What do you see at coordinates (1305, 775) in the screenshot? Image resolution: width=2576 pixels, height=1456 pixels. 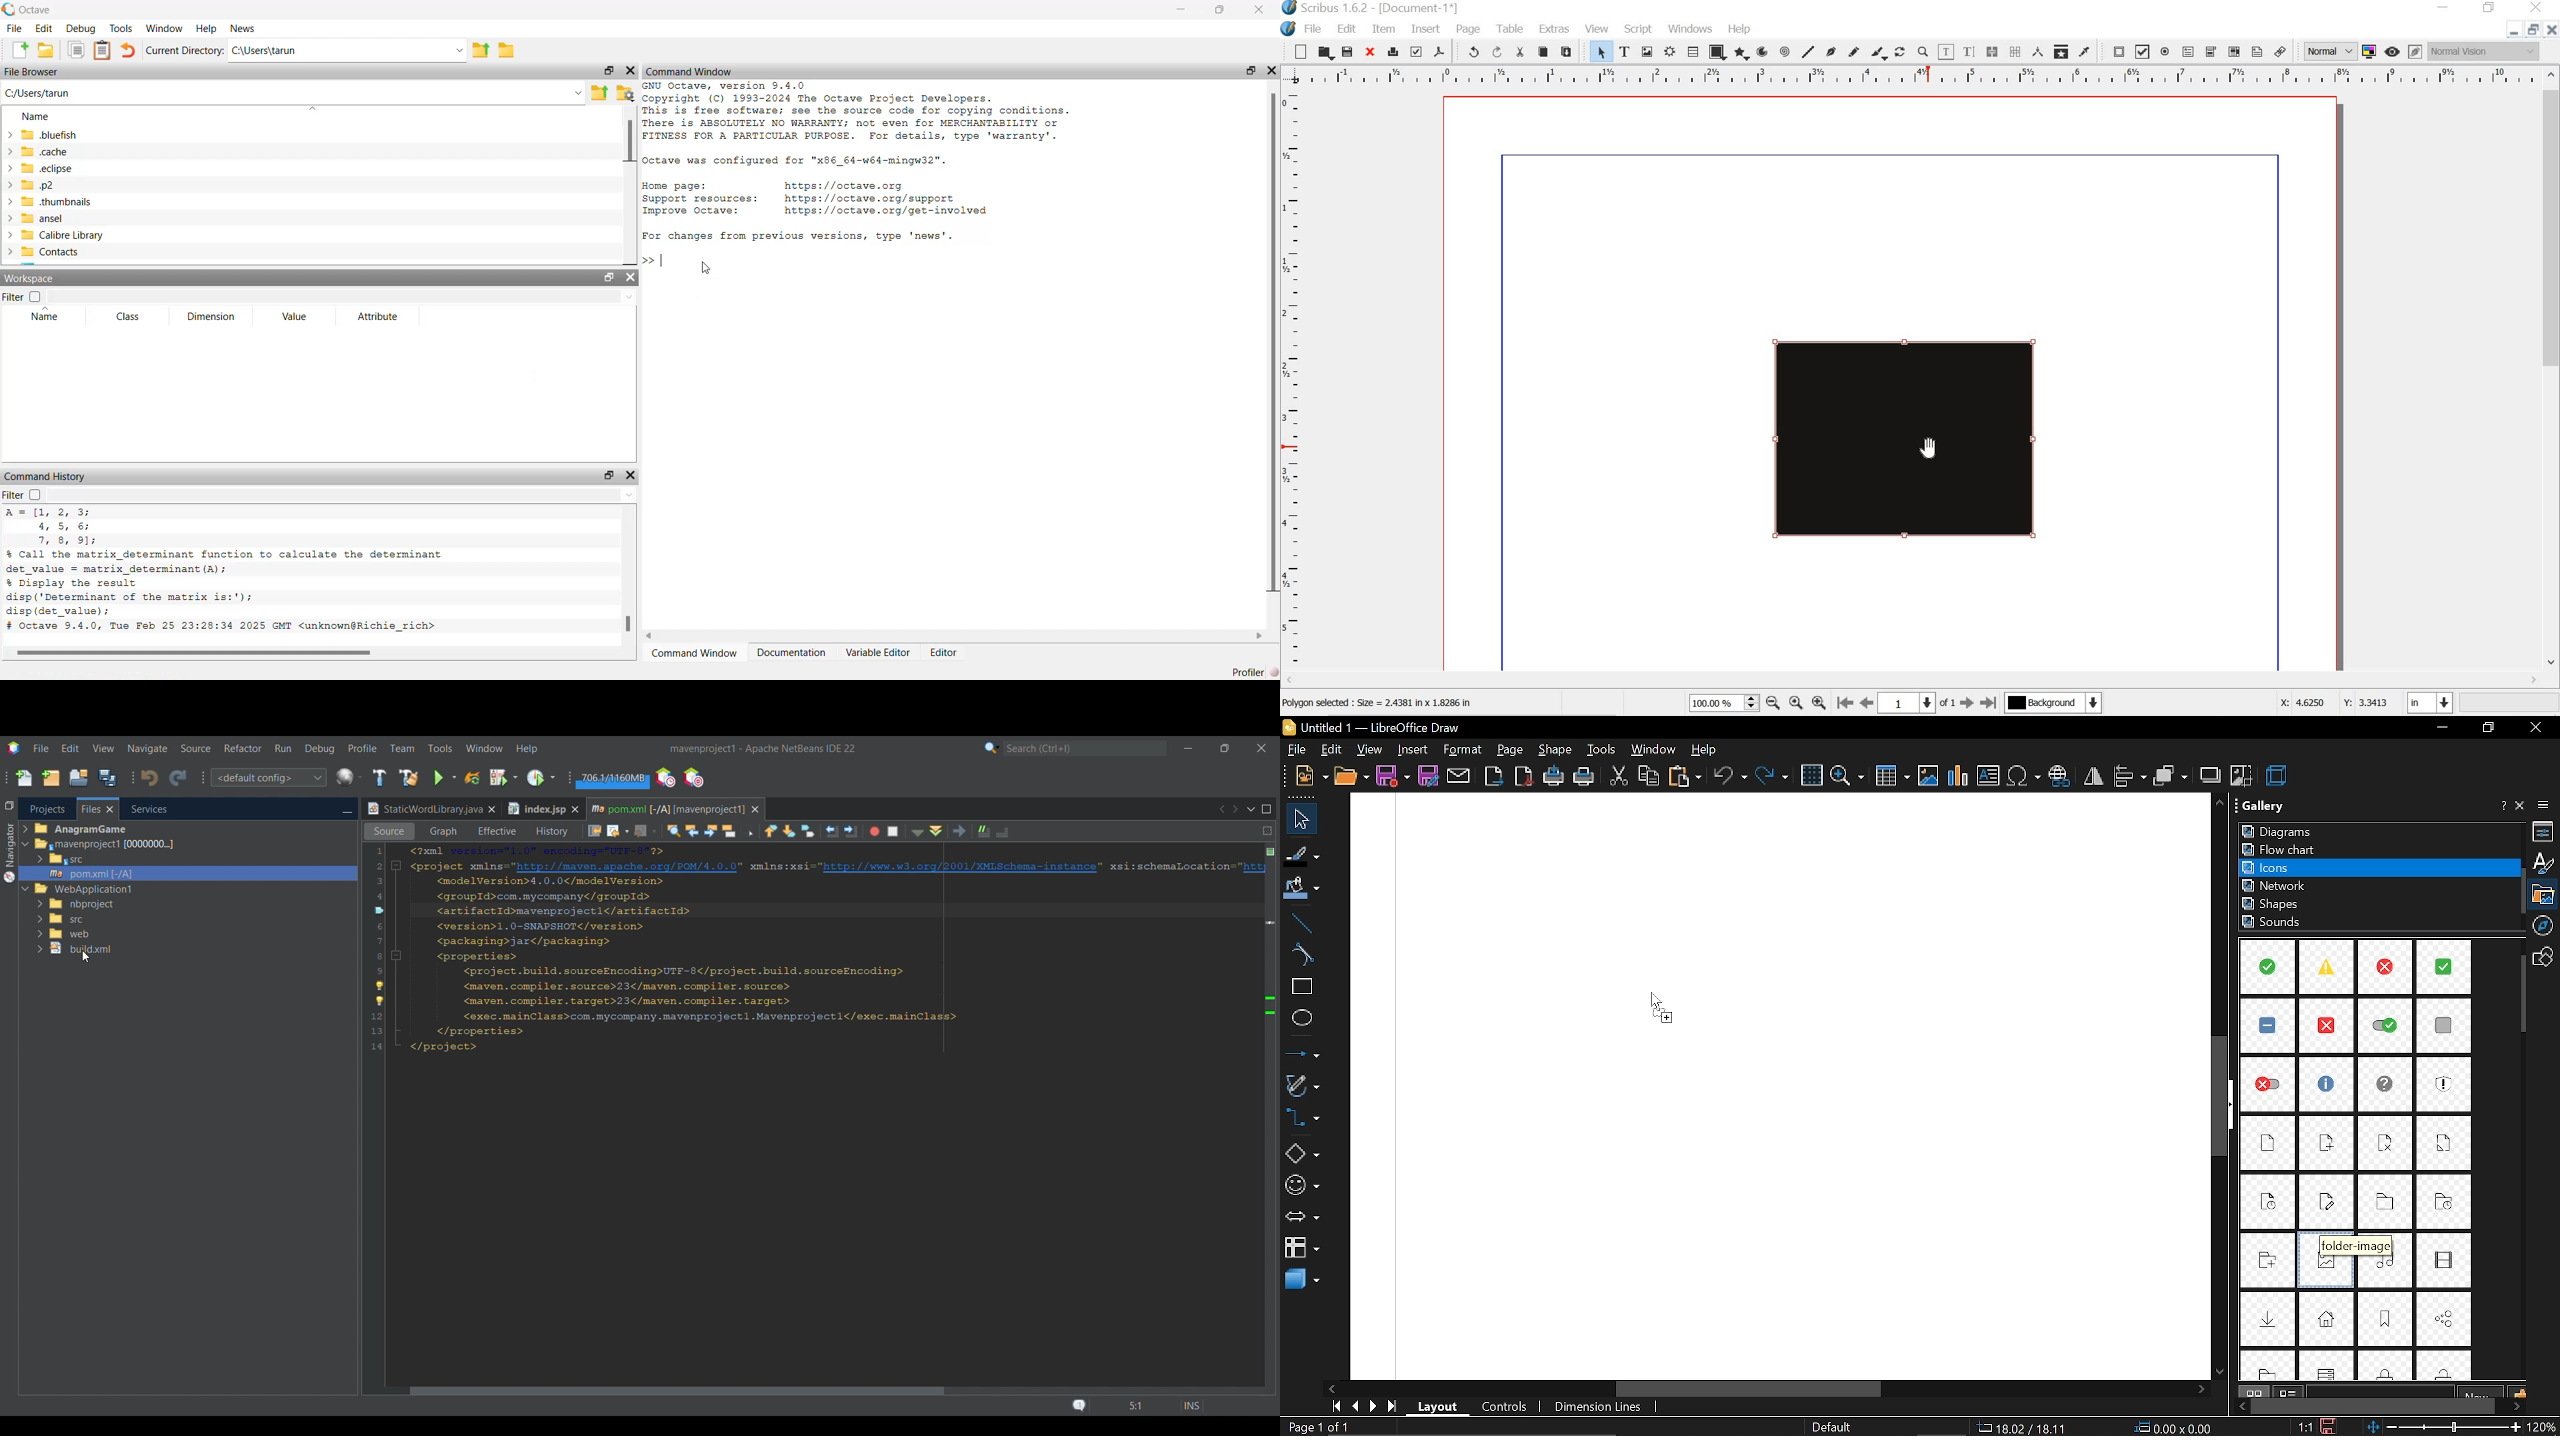 I see `new` at bounding box center [1305, 775].